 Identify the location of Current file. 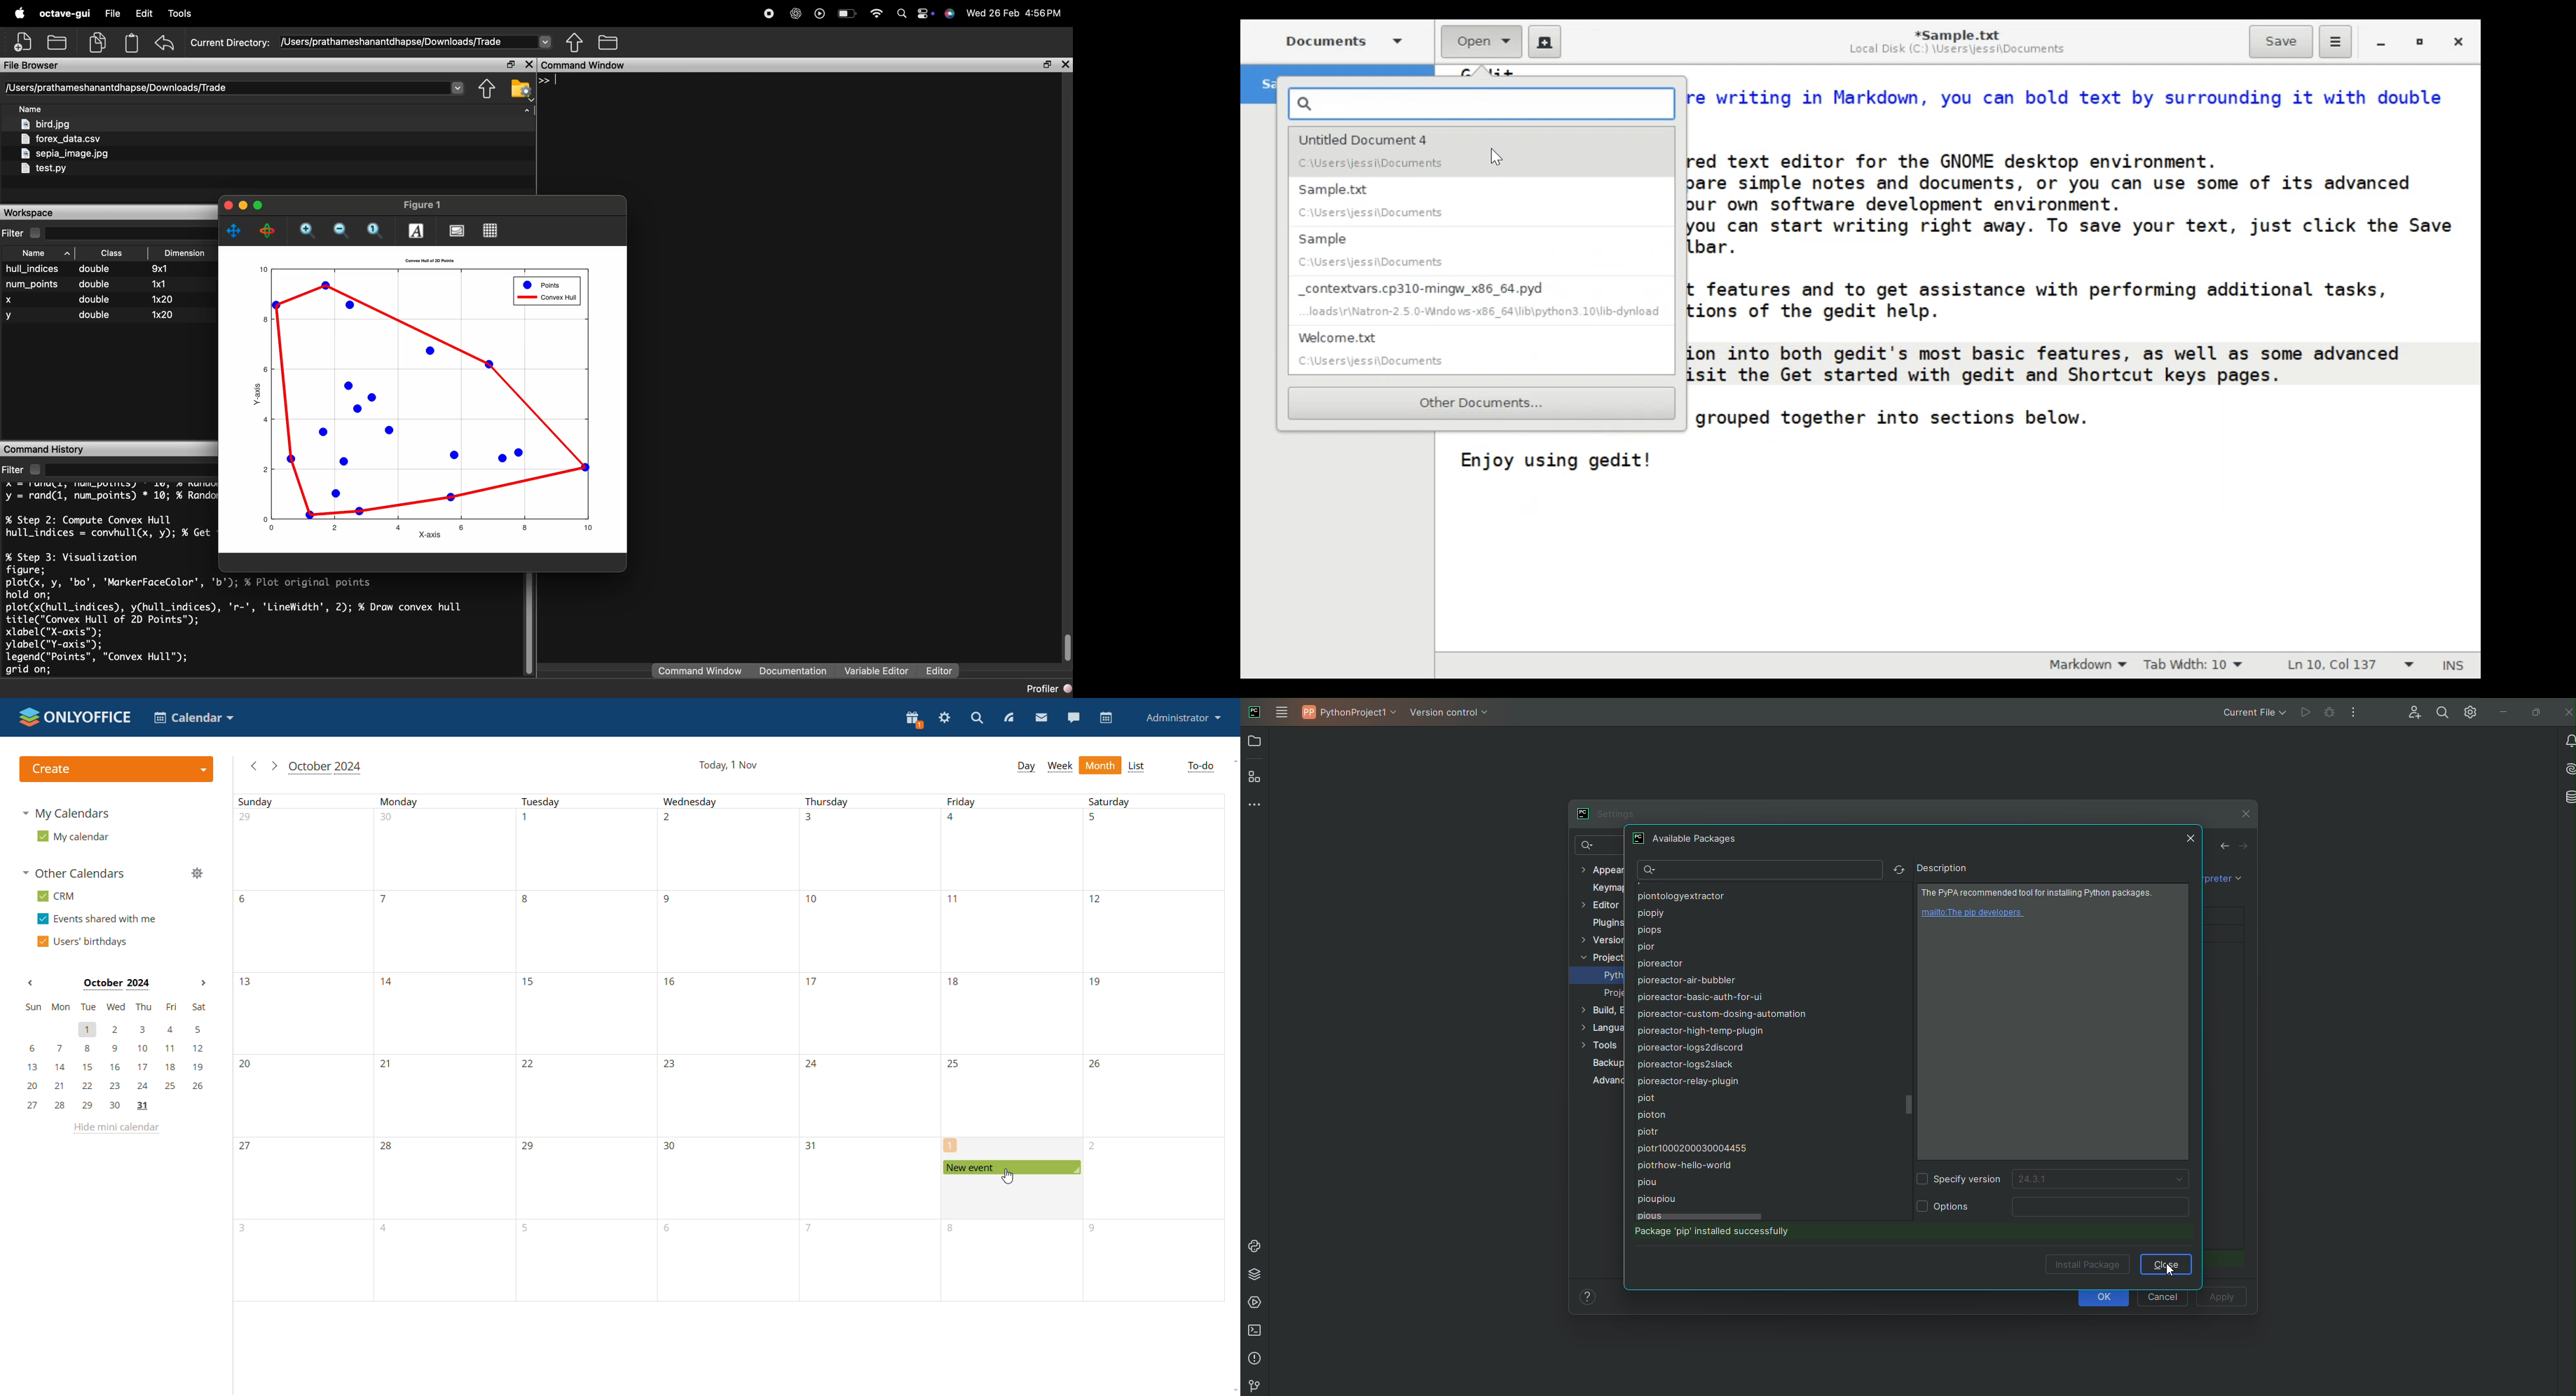
(2252, 713).